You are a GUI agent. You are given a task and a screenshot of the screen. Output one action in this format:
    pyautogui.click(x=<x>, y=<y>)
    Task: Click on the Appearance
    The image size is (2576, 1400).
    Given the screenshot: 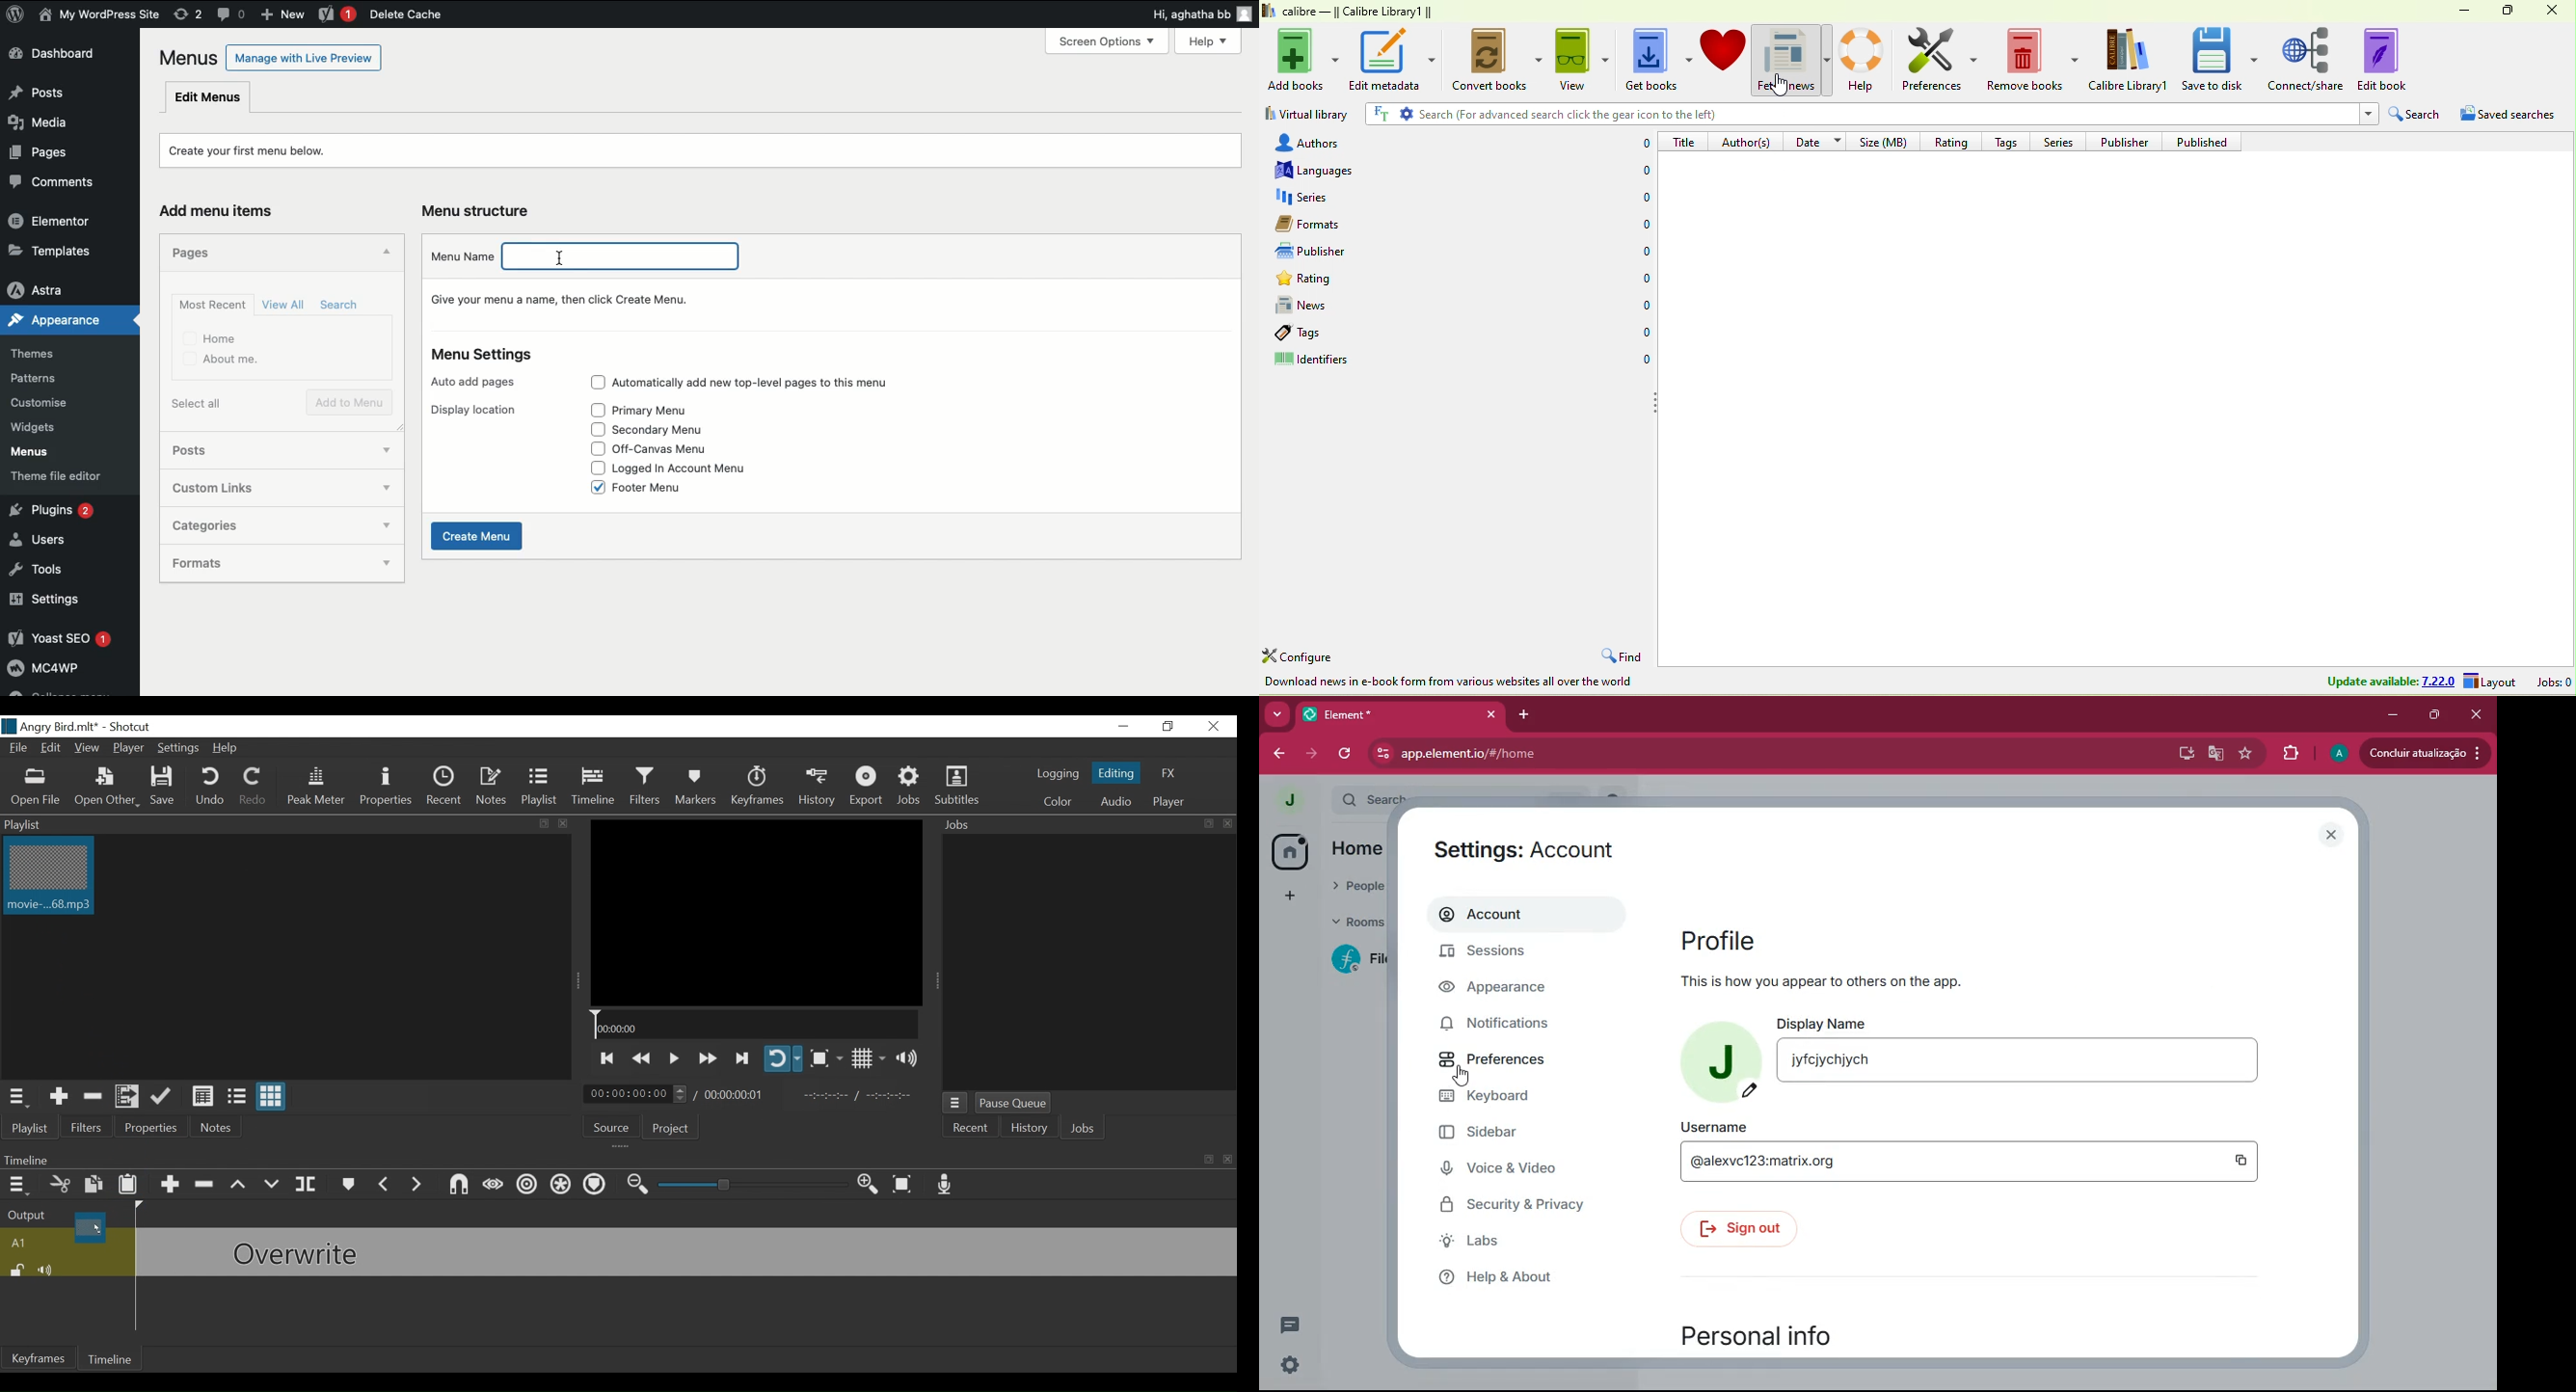 What is the action you would take?
    pyautogui.click(x=51, y=324)
    